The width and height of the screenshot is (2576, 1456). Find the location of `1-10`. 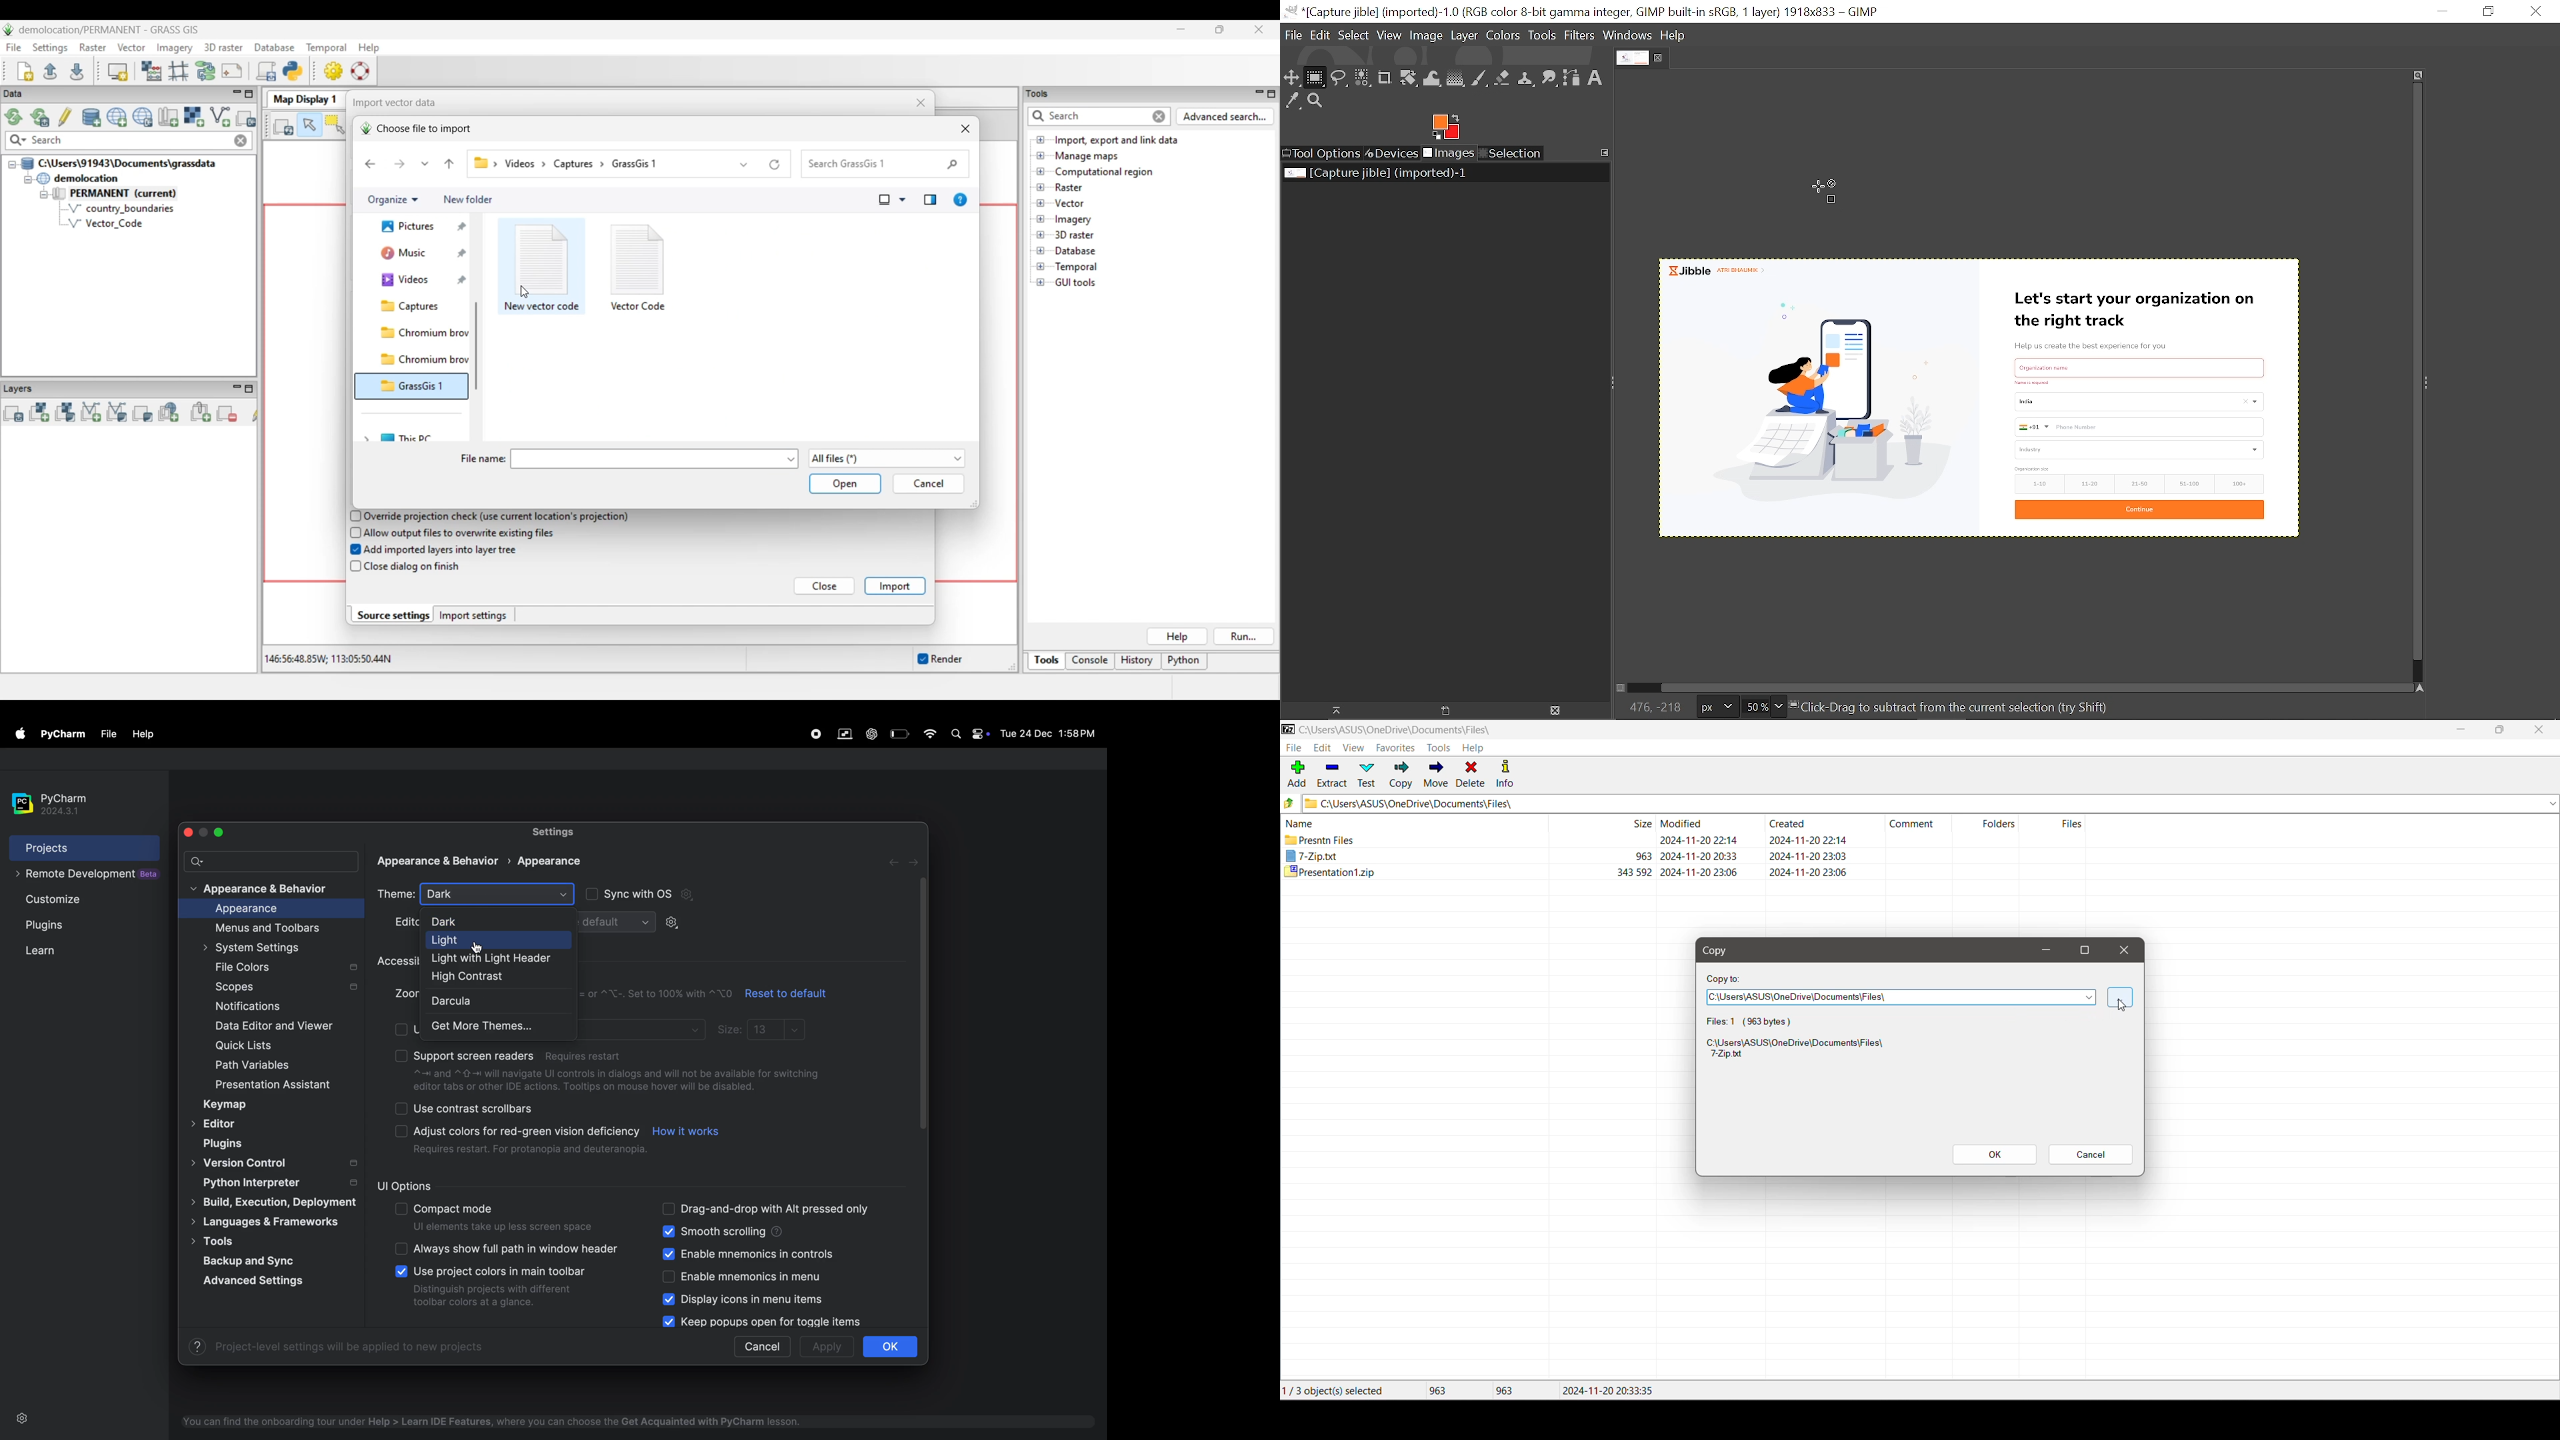

1-10 is located at coordinates (2036, 484).